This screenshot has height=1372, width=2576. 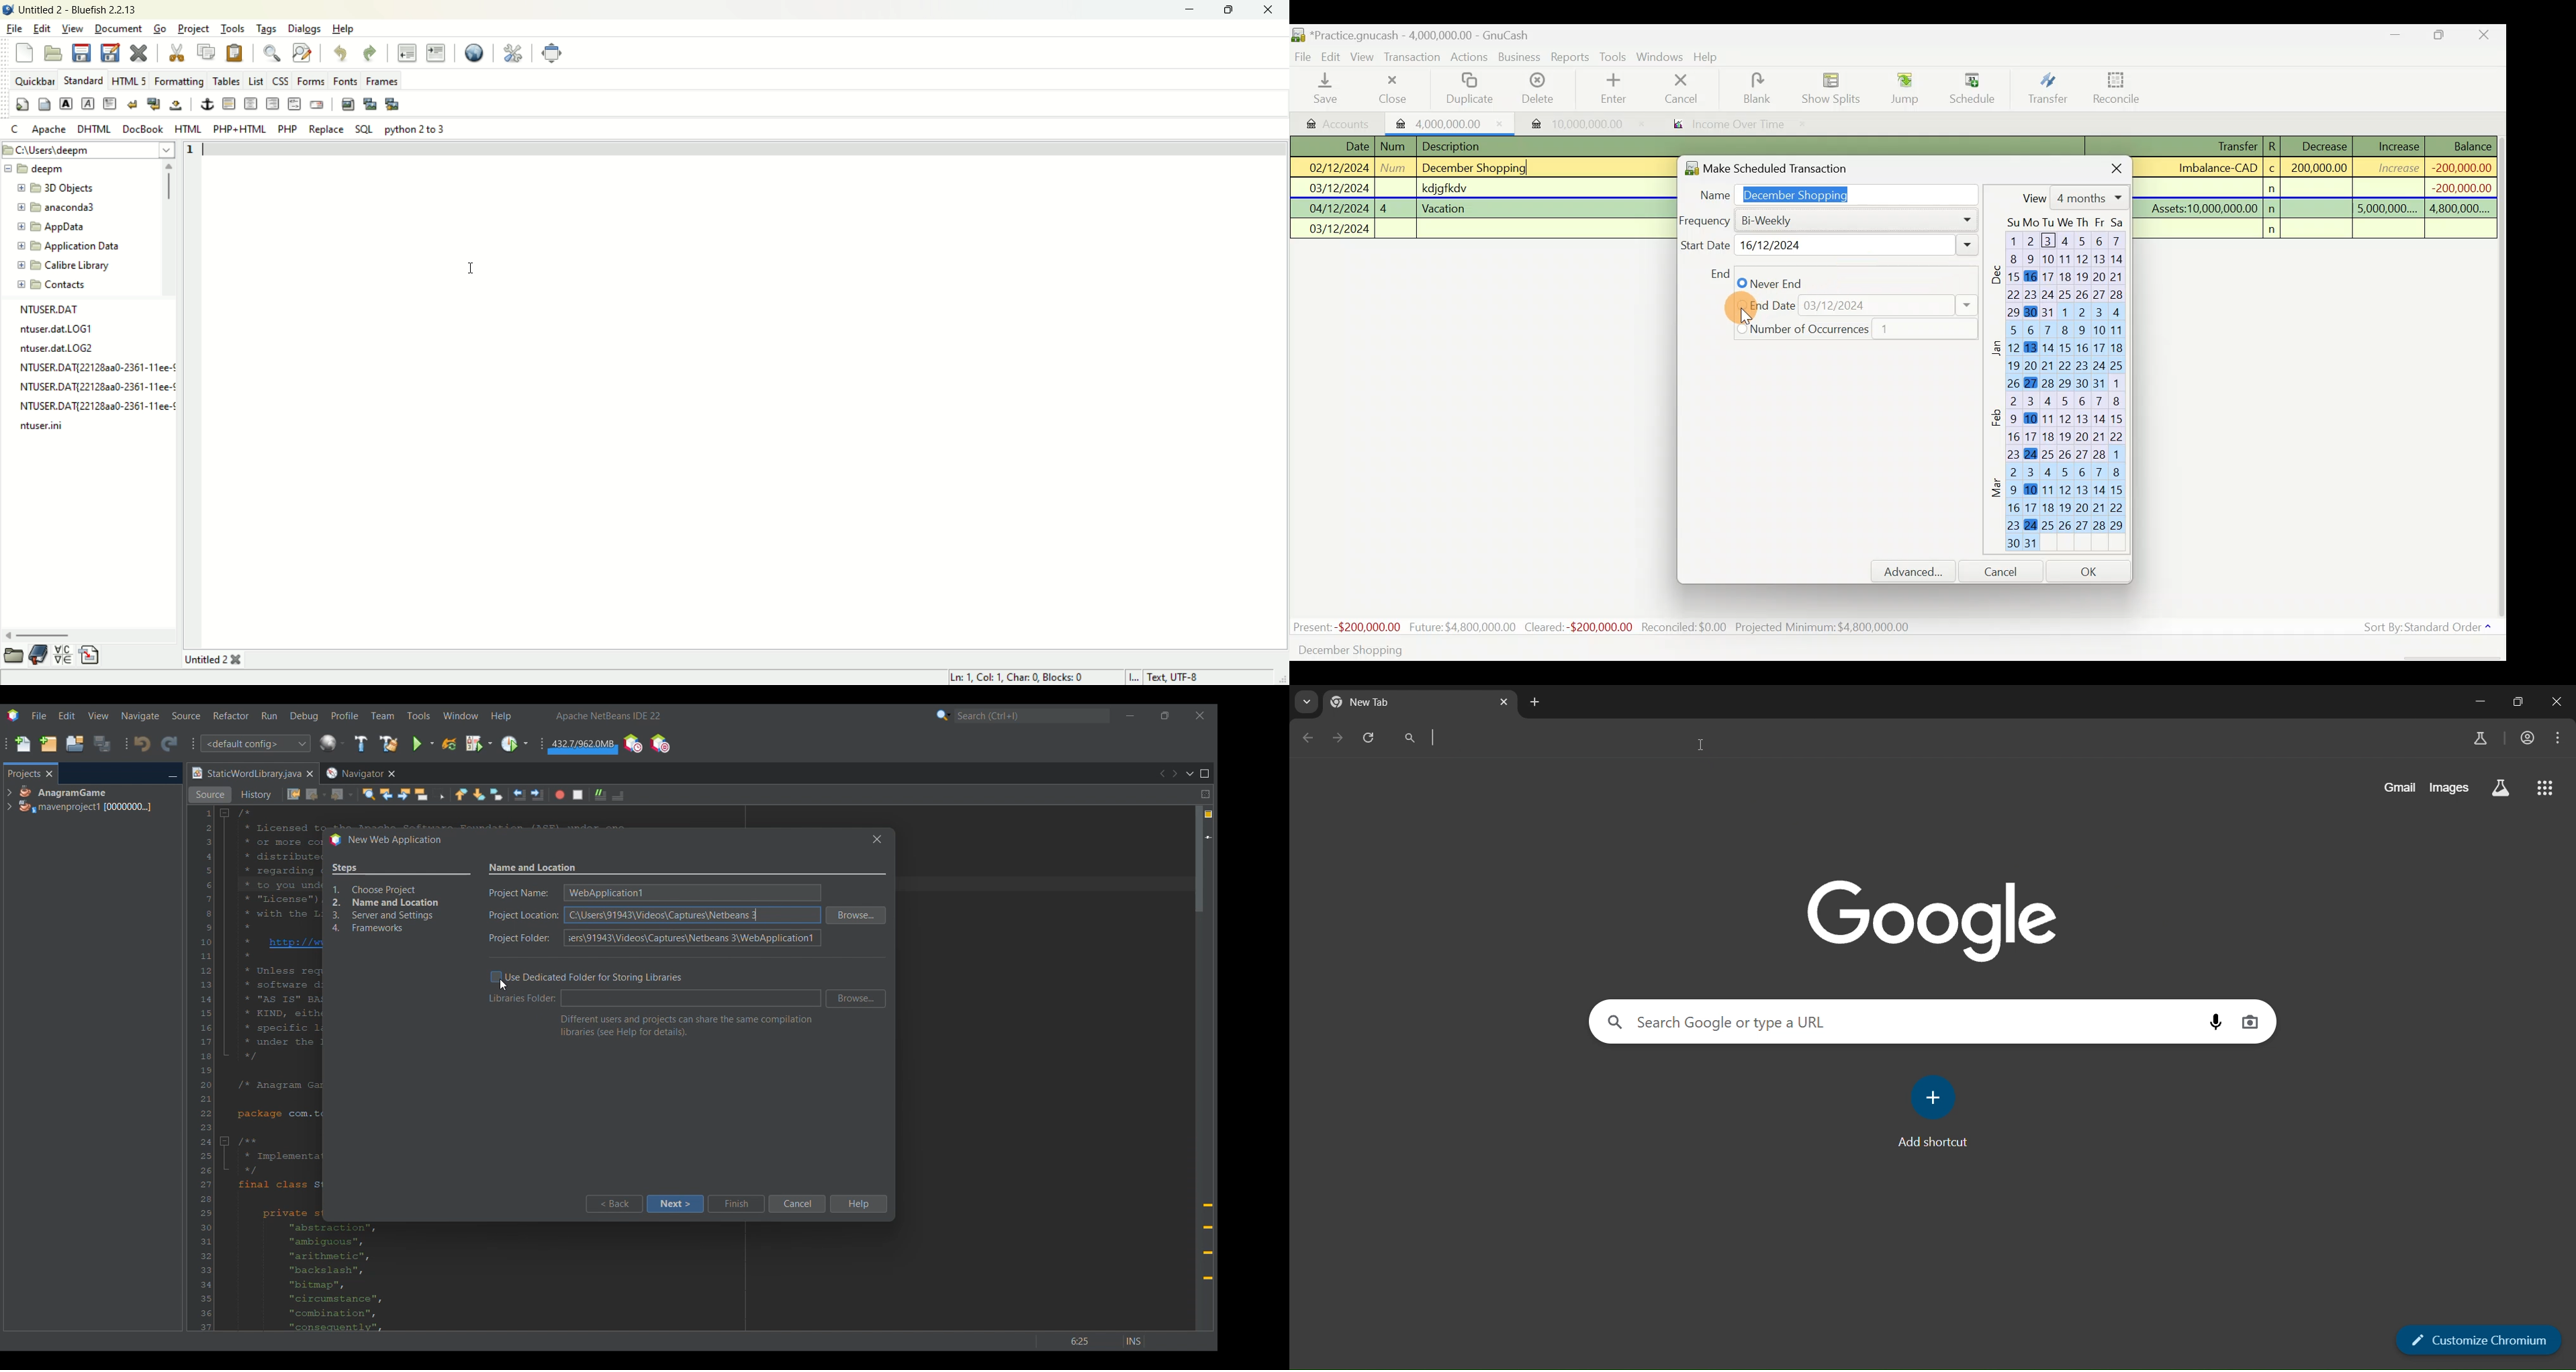 What do you see at coordinates (173, 774) in the screenshot?
I see `Minimize` at bounding box center [173, 774].